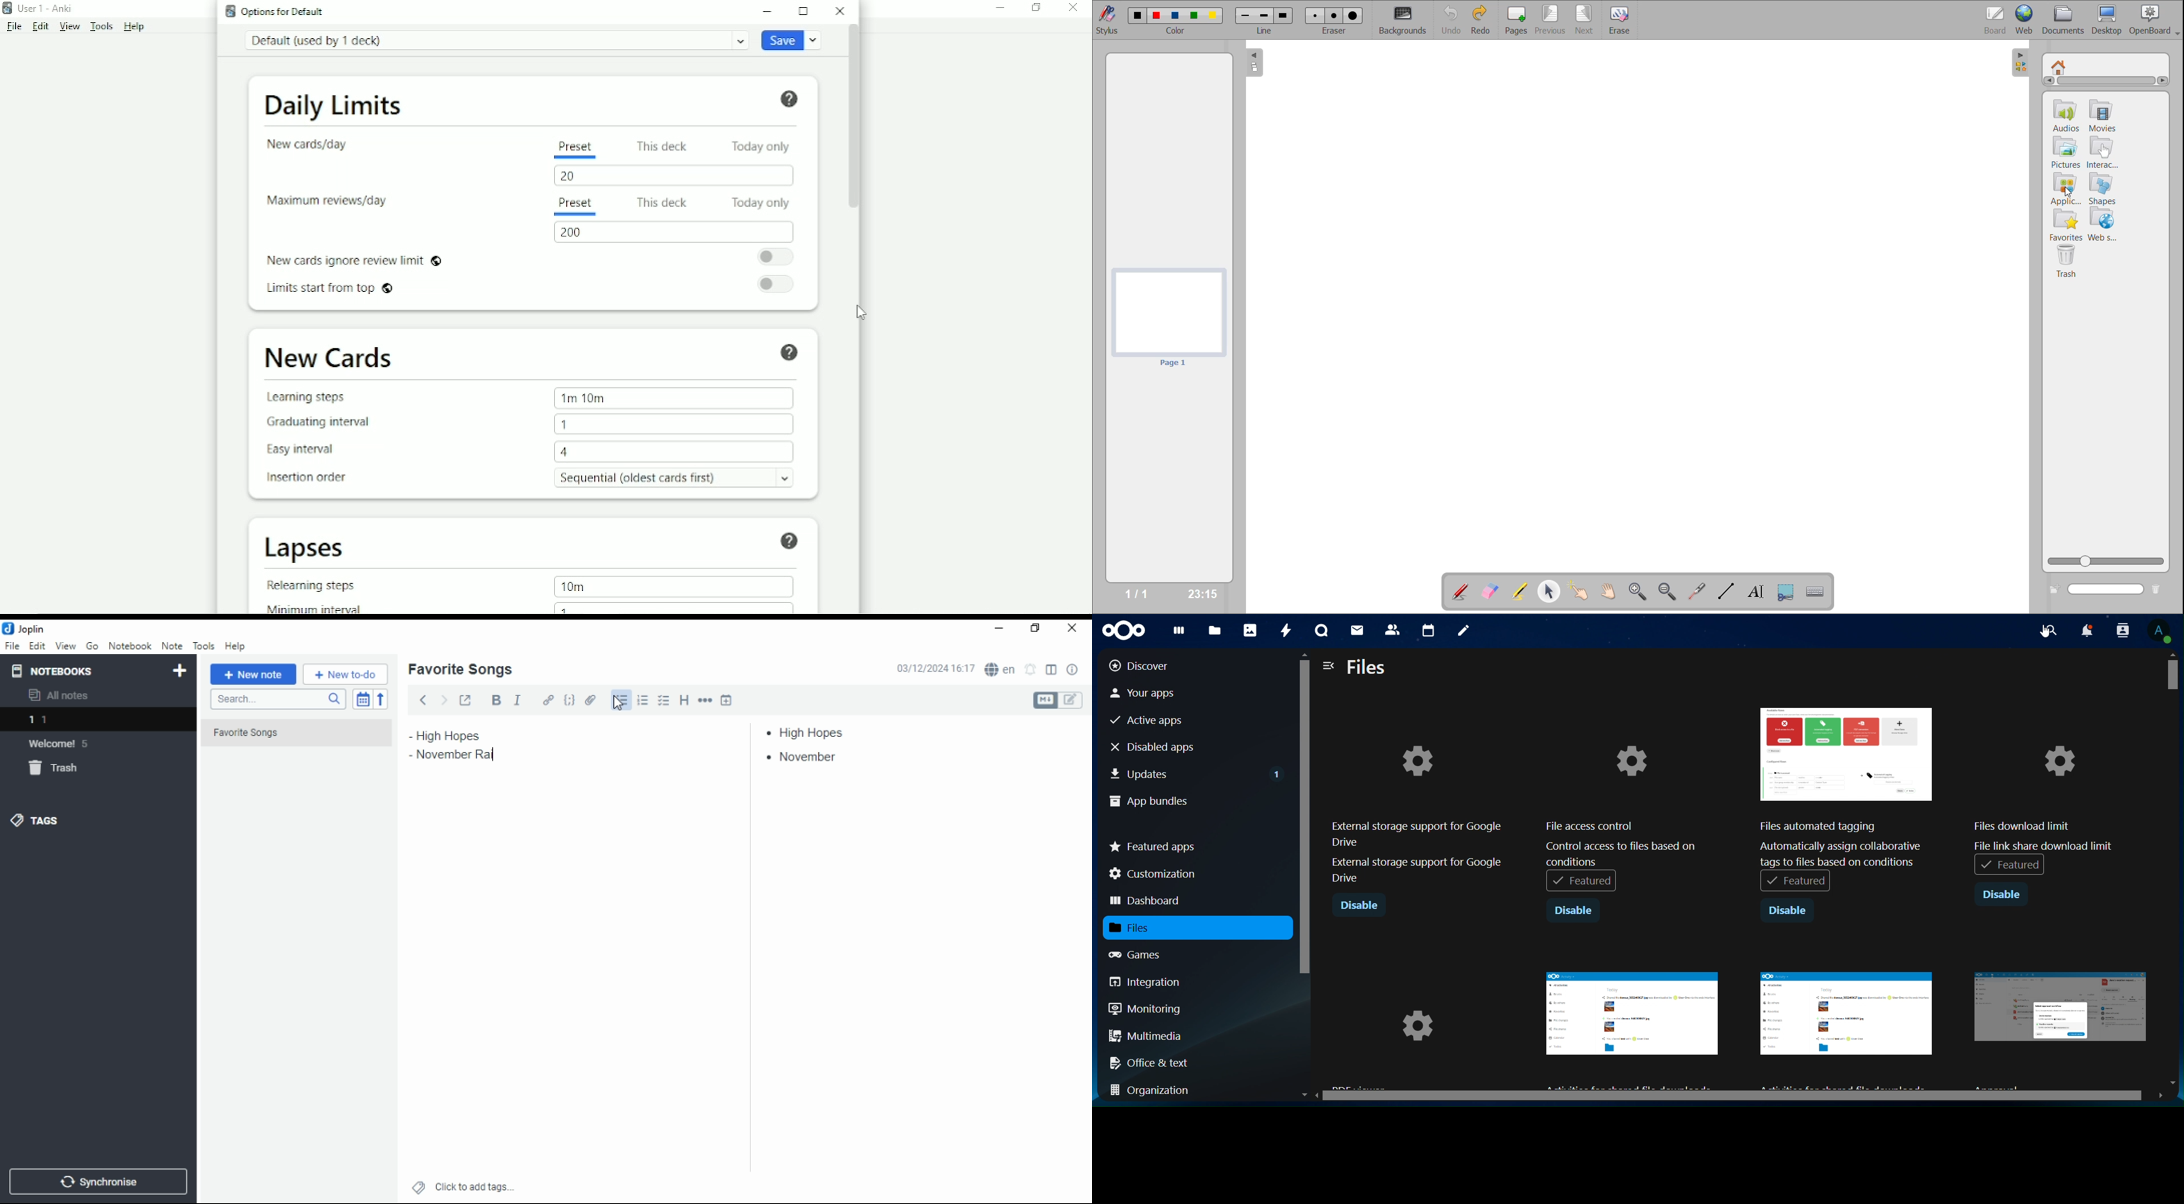  Describe the element at coordinates (1073, 670) in the screenshot. I see `note properties` at that location.